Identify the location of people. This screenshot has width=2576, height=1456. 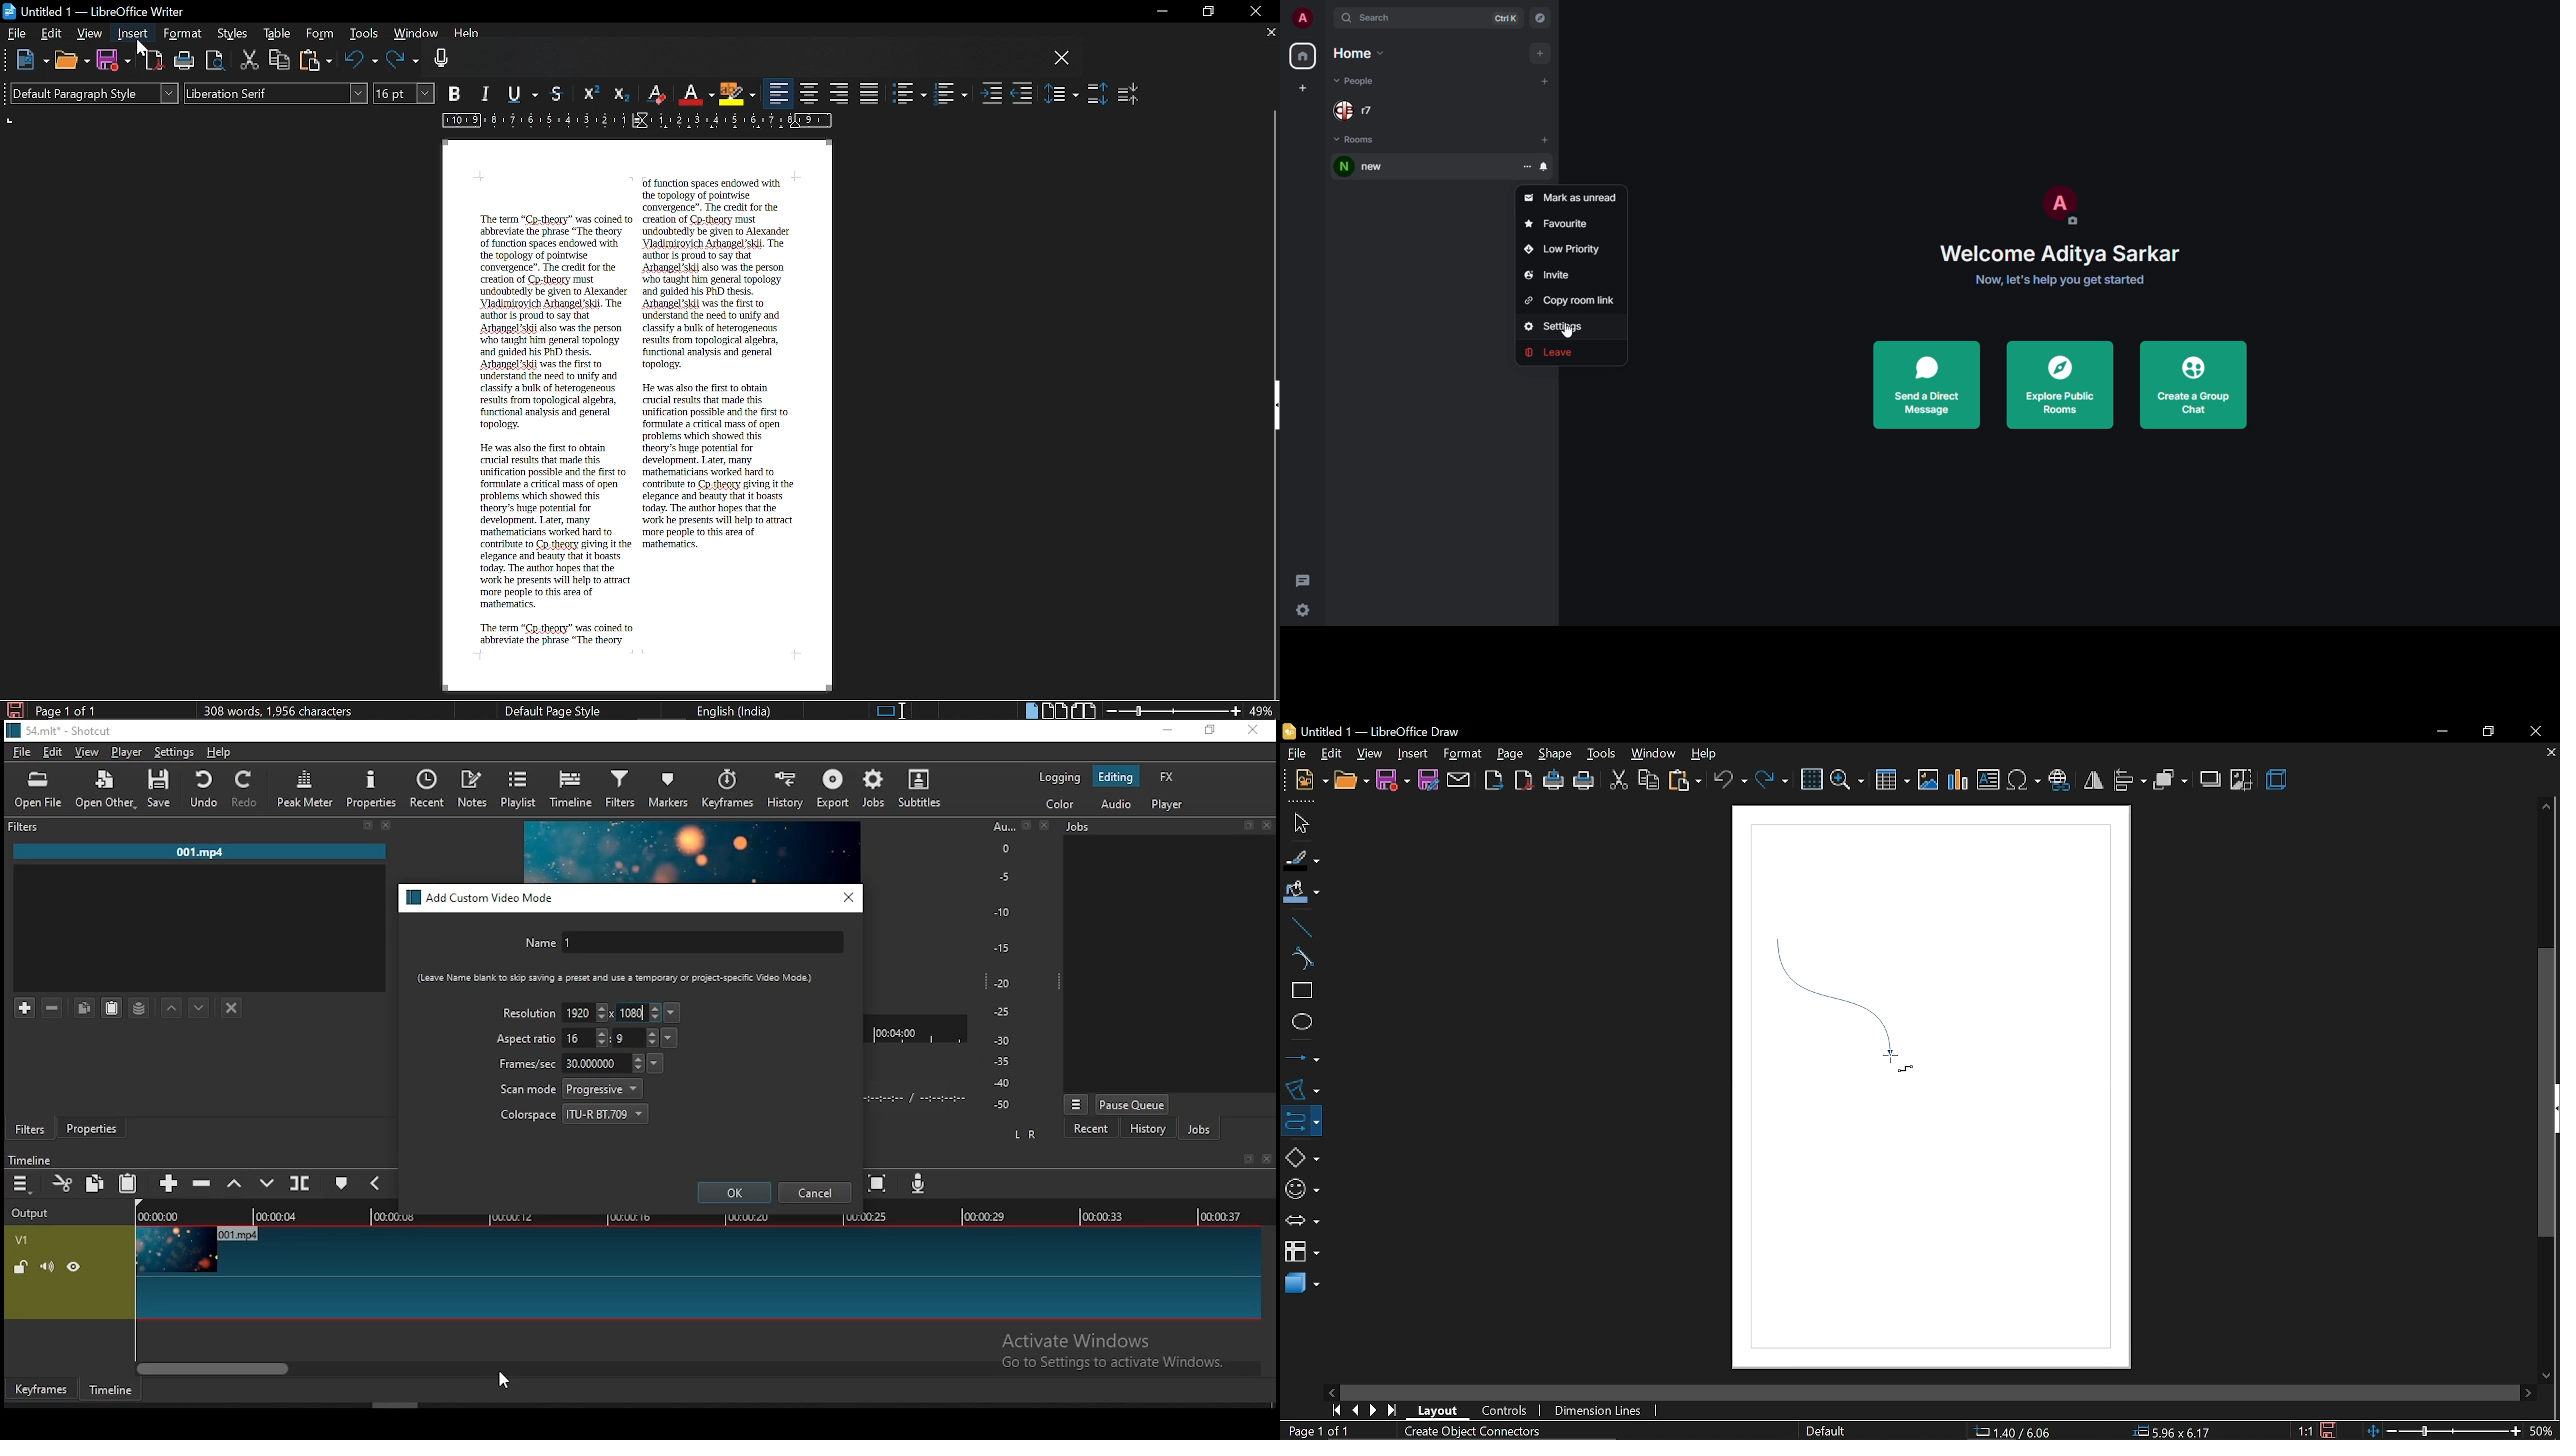
(1362, 79).